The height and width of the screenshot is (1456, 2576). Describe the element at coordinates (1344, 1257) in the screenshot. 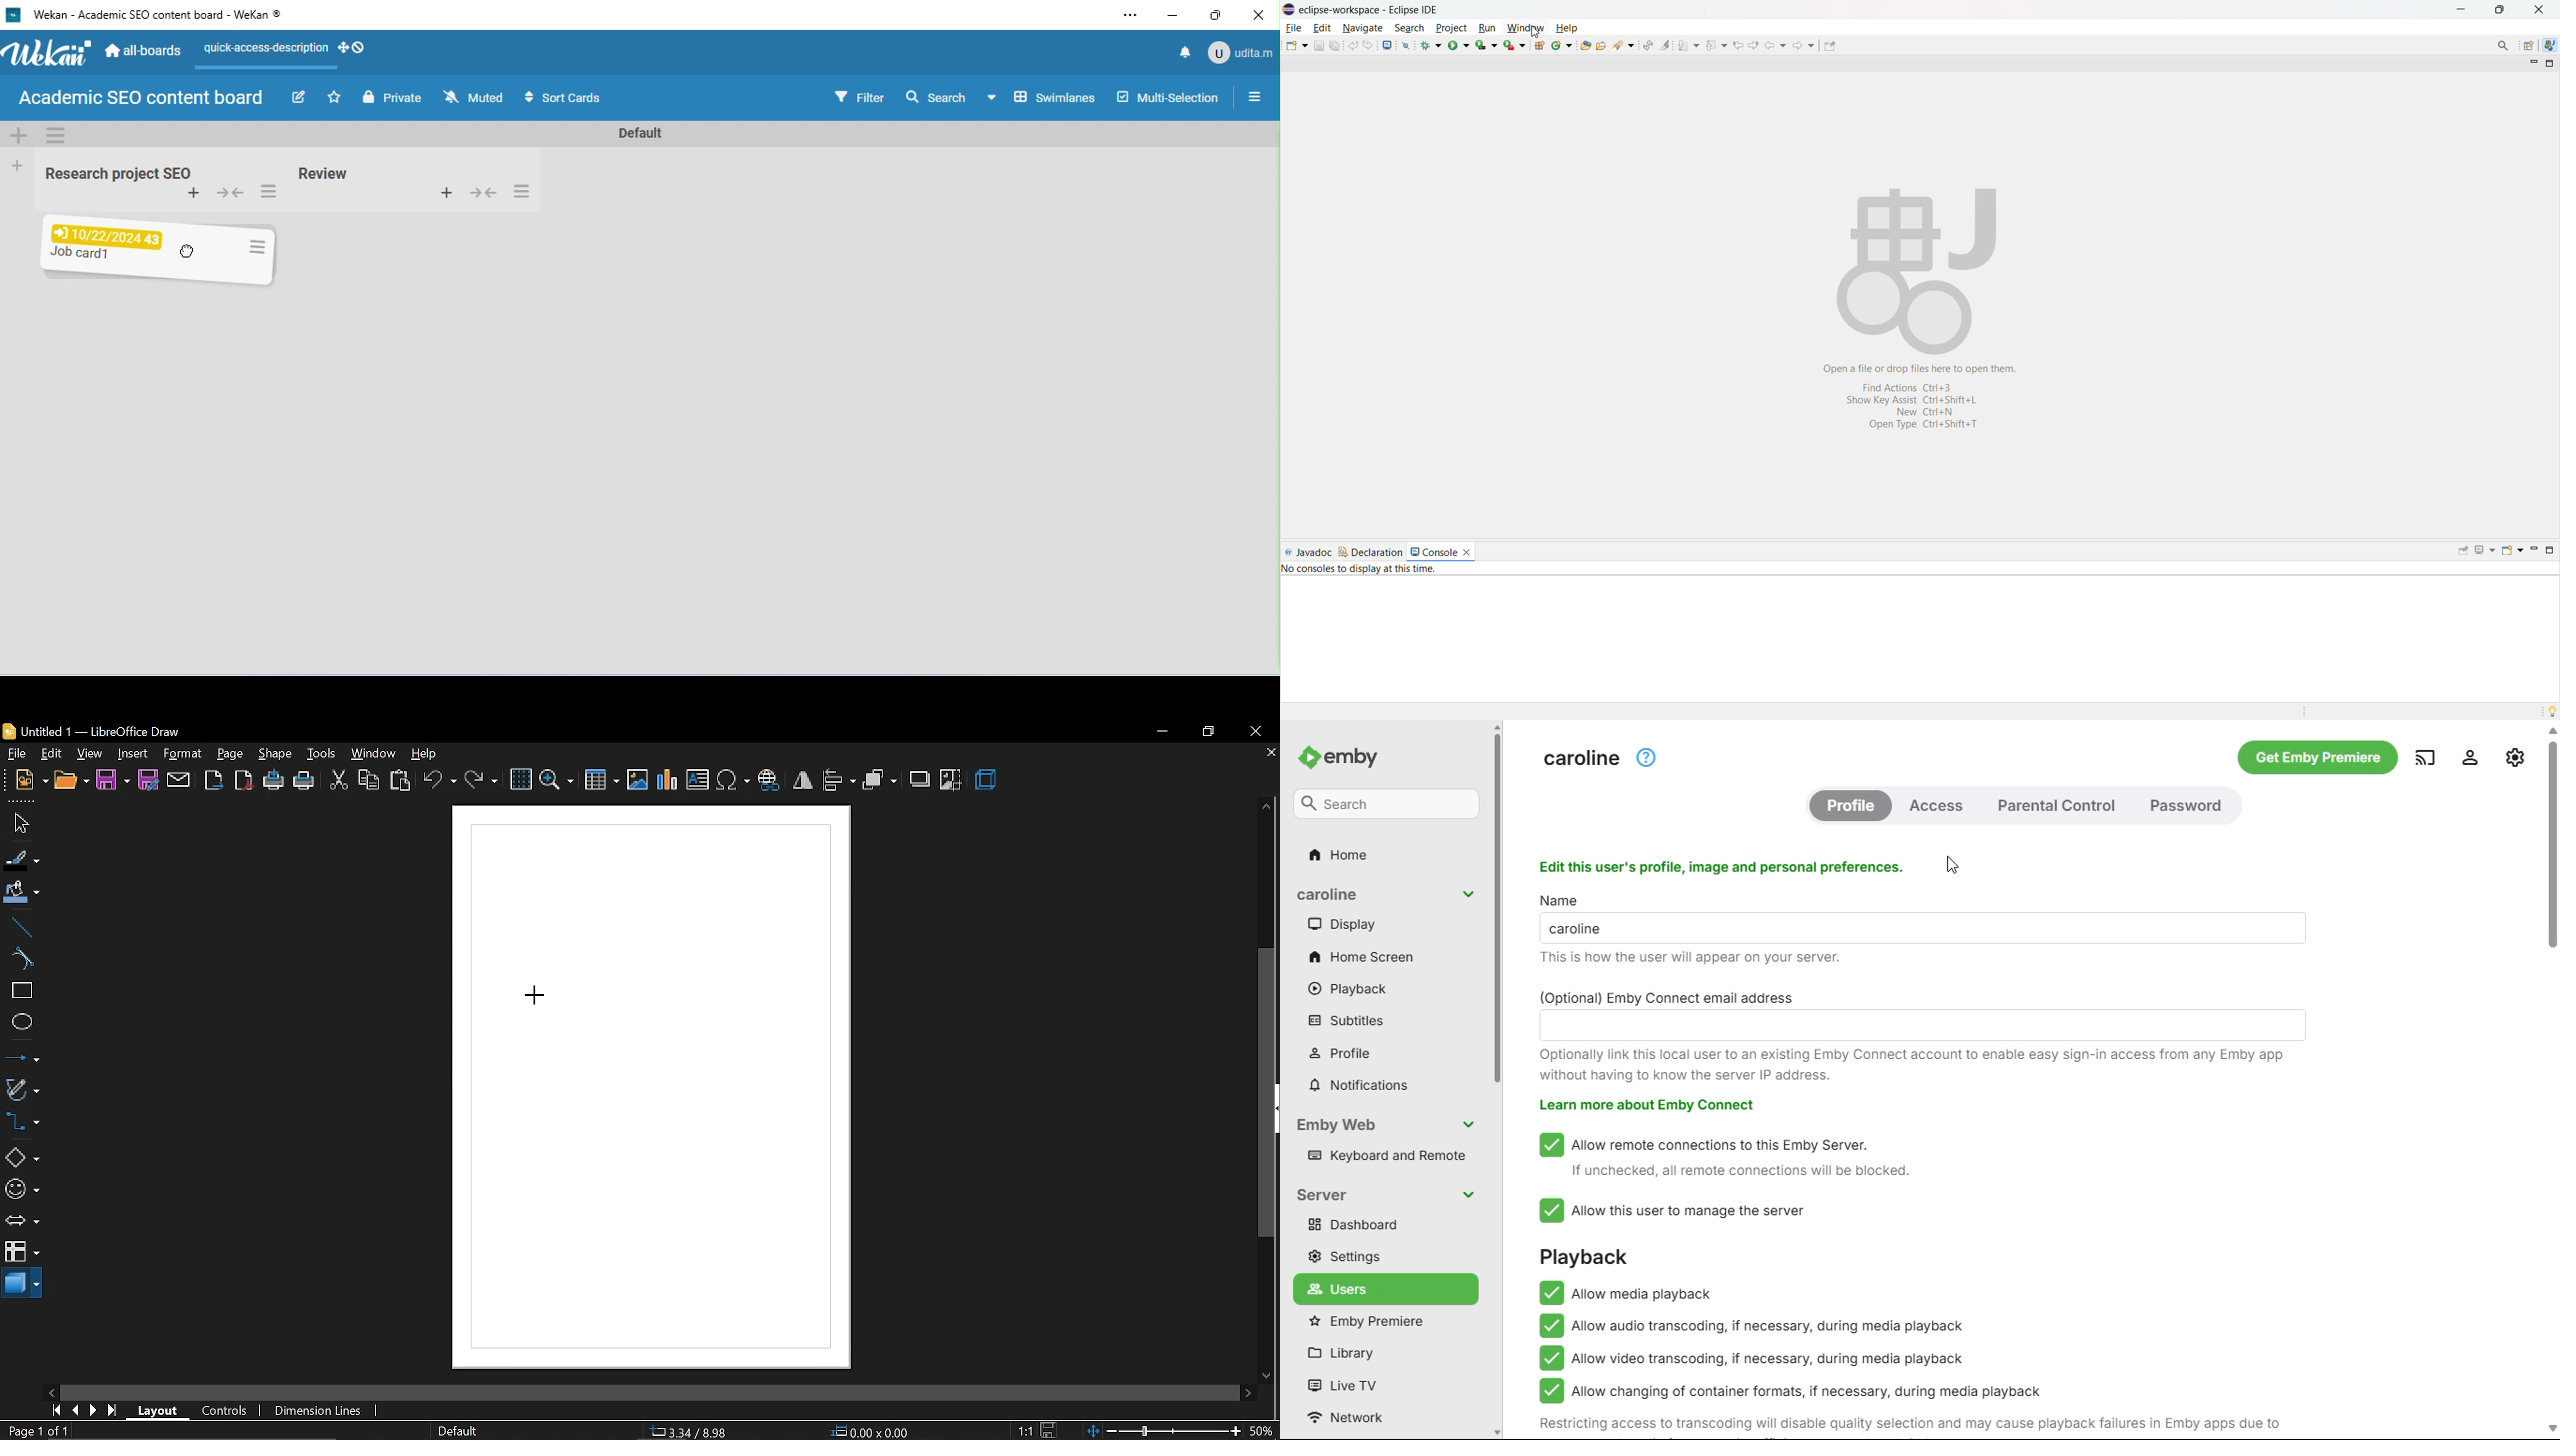

I see `settings` at that location.